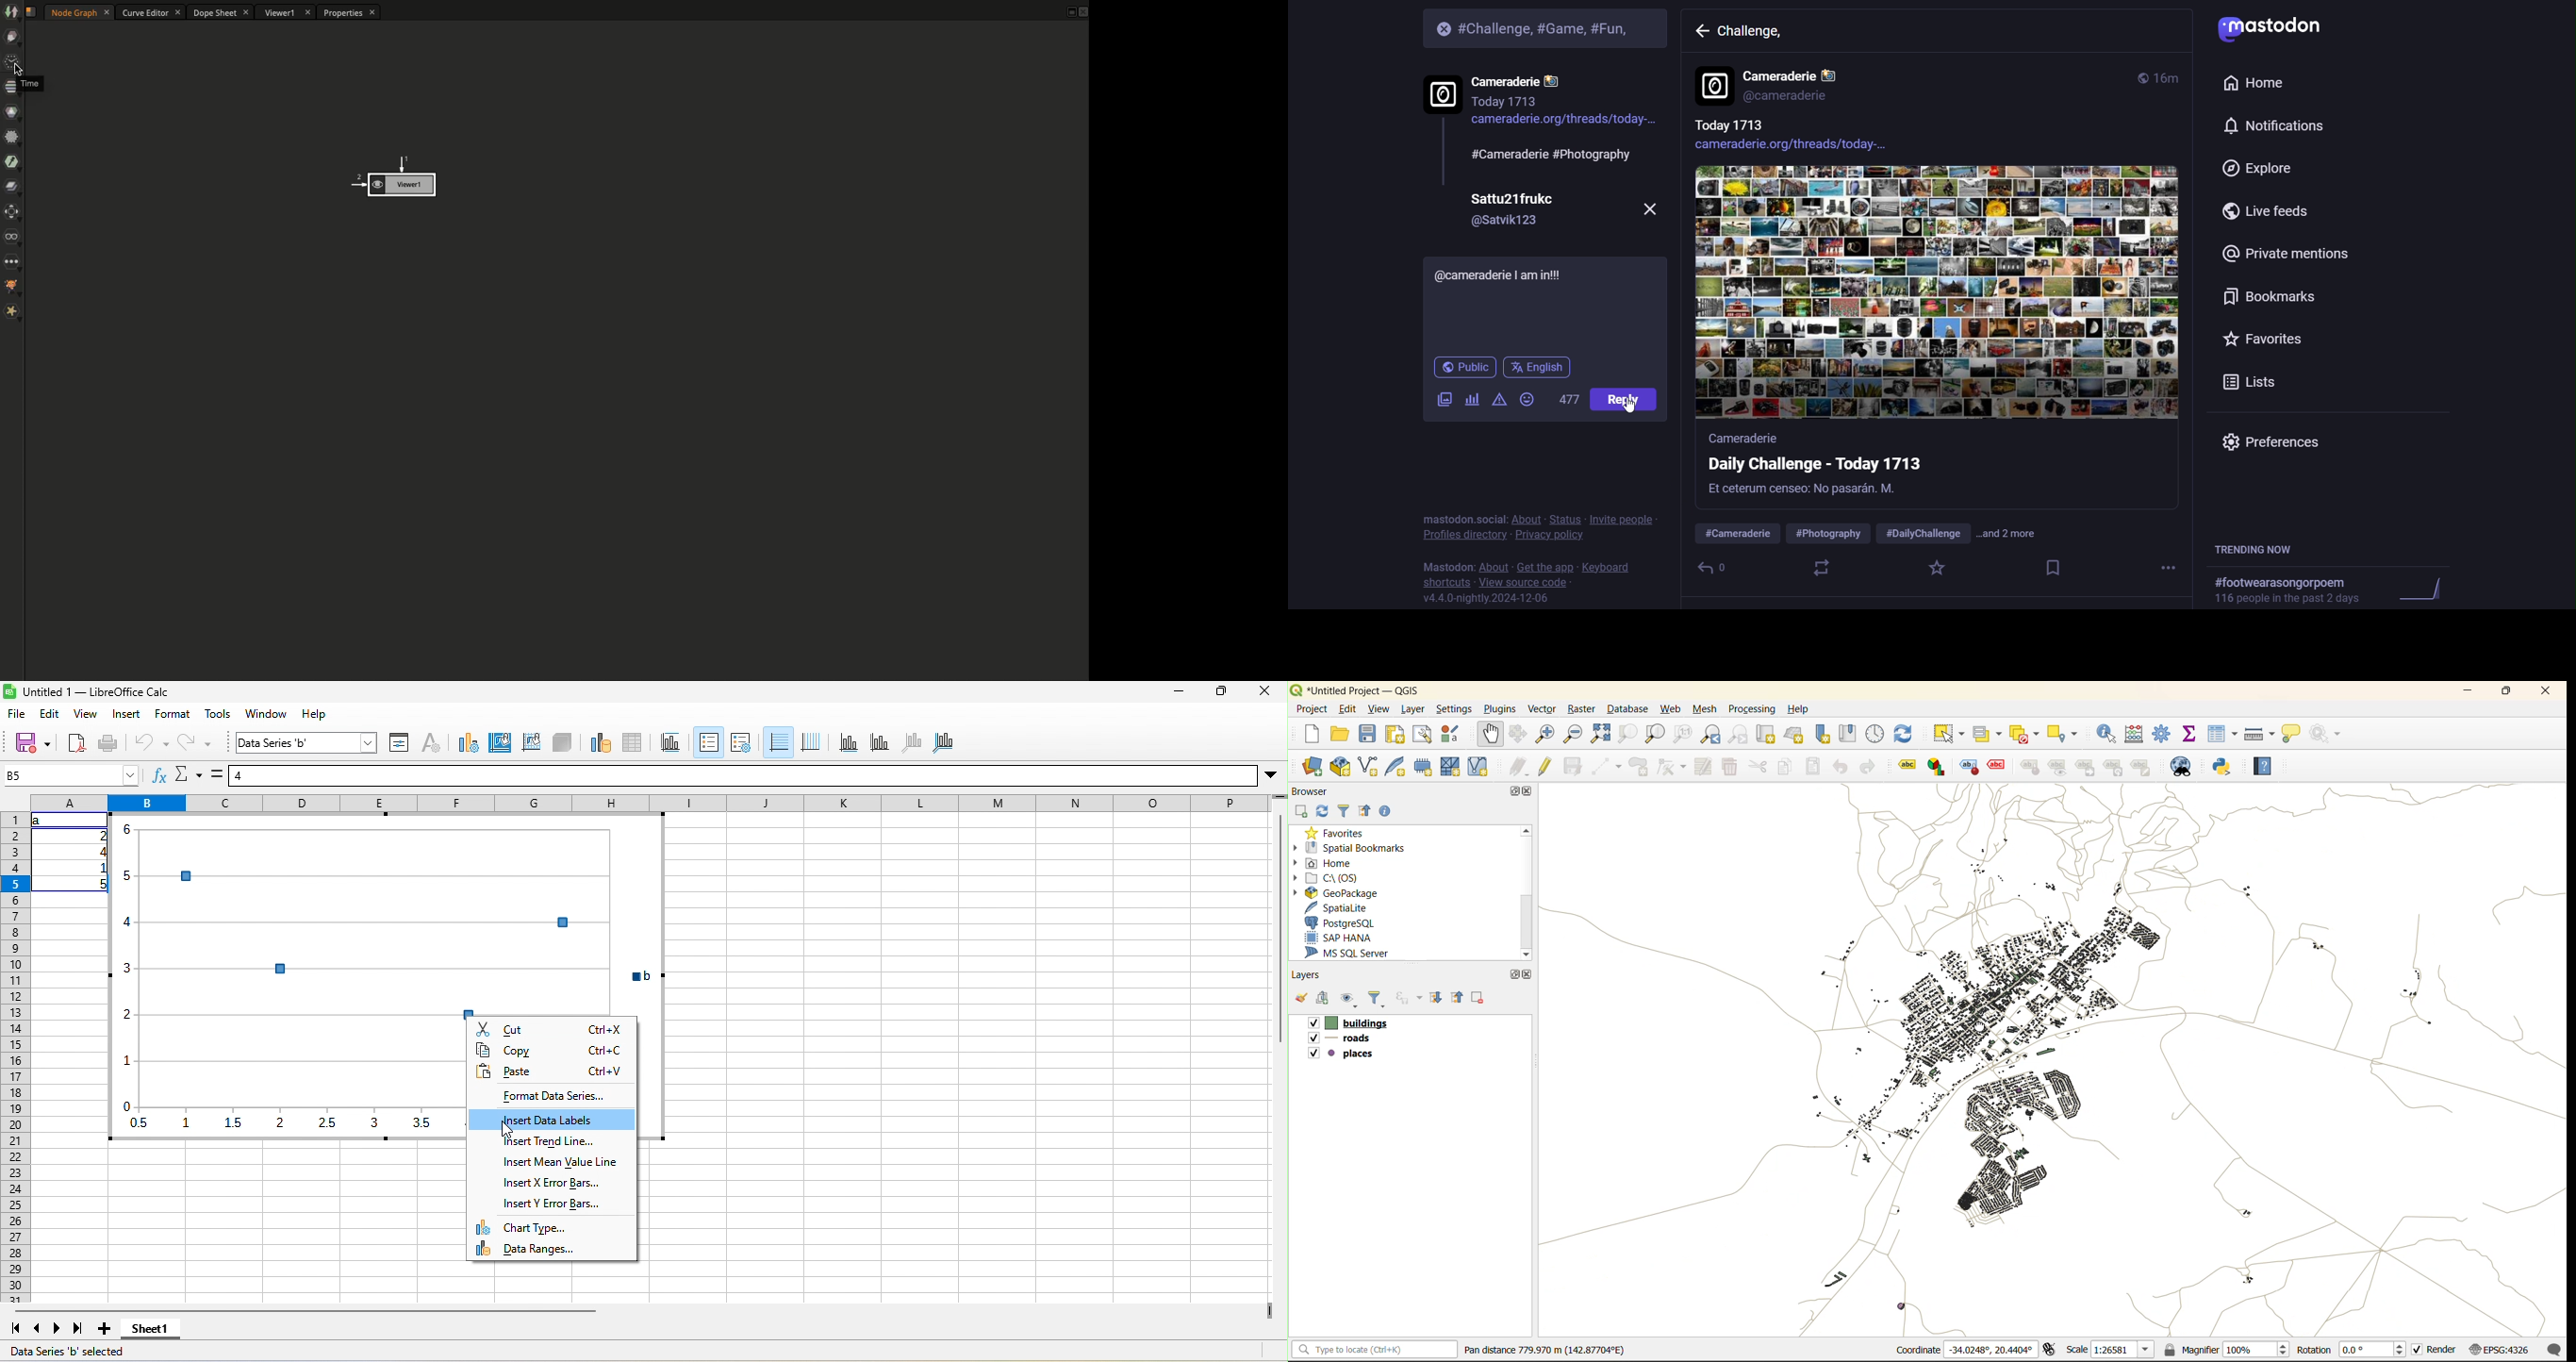  What do you see at coordinates (78, 1328) in the screenshot?
I see `last sheet` at bounding box center [78, 1328].